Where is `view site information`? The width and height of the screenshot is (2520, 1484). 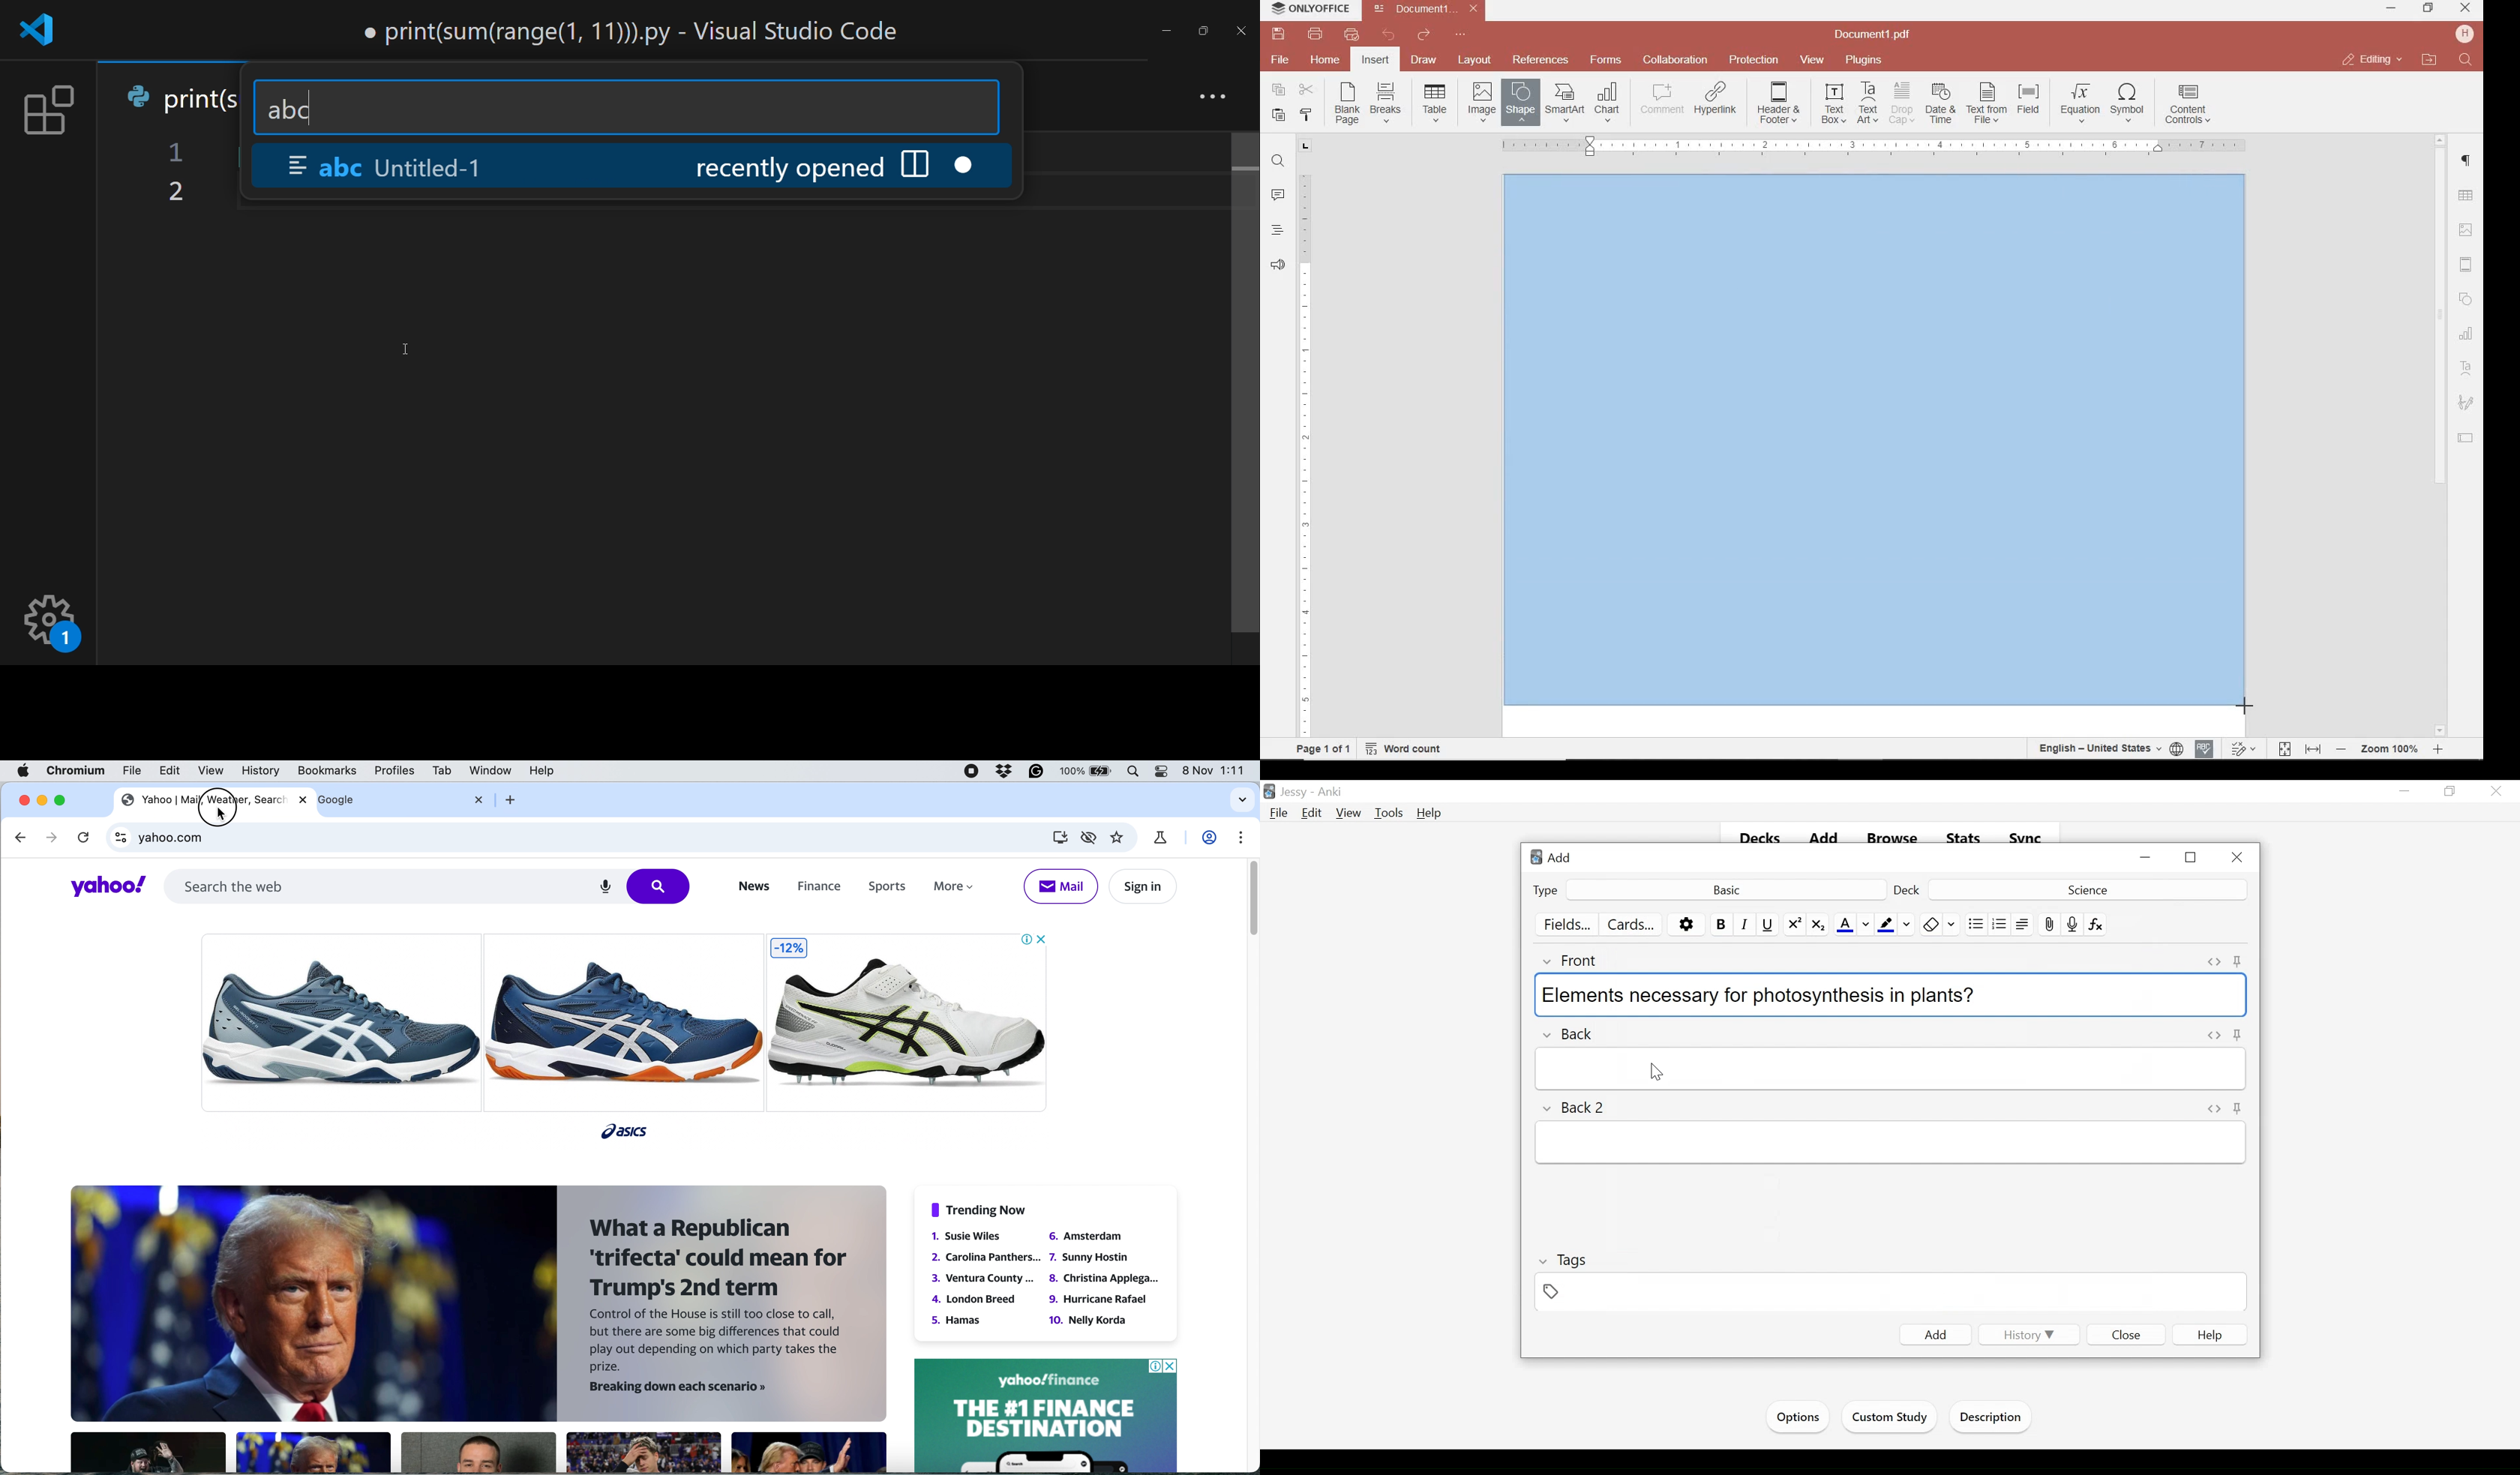 view site information is located at coordinates (122, 840).